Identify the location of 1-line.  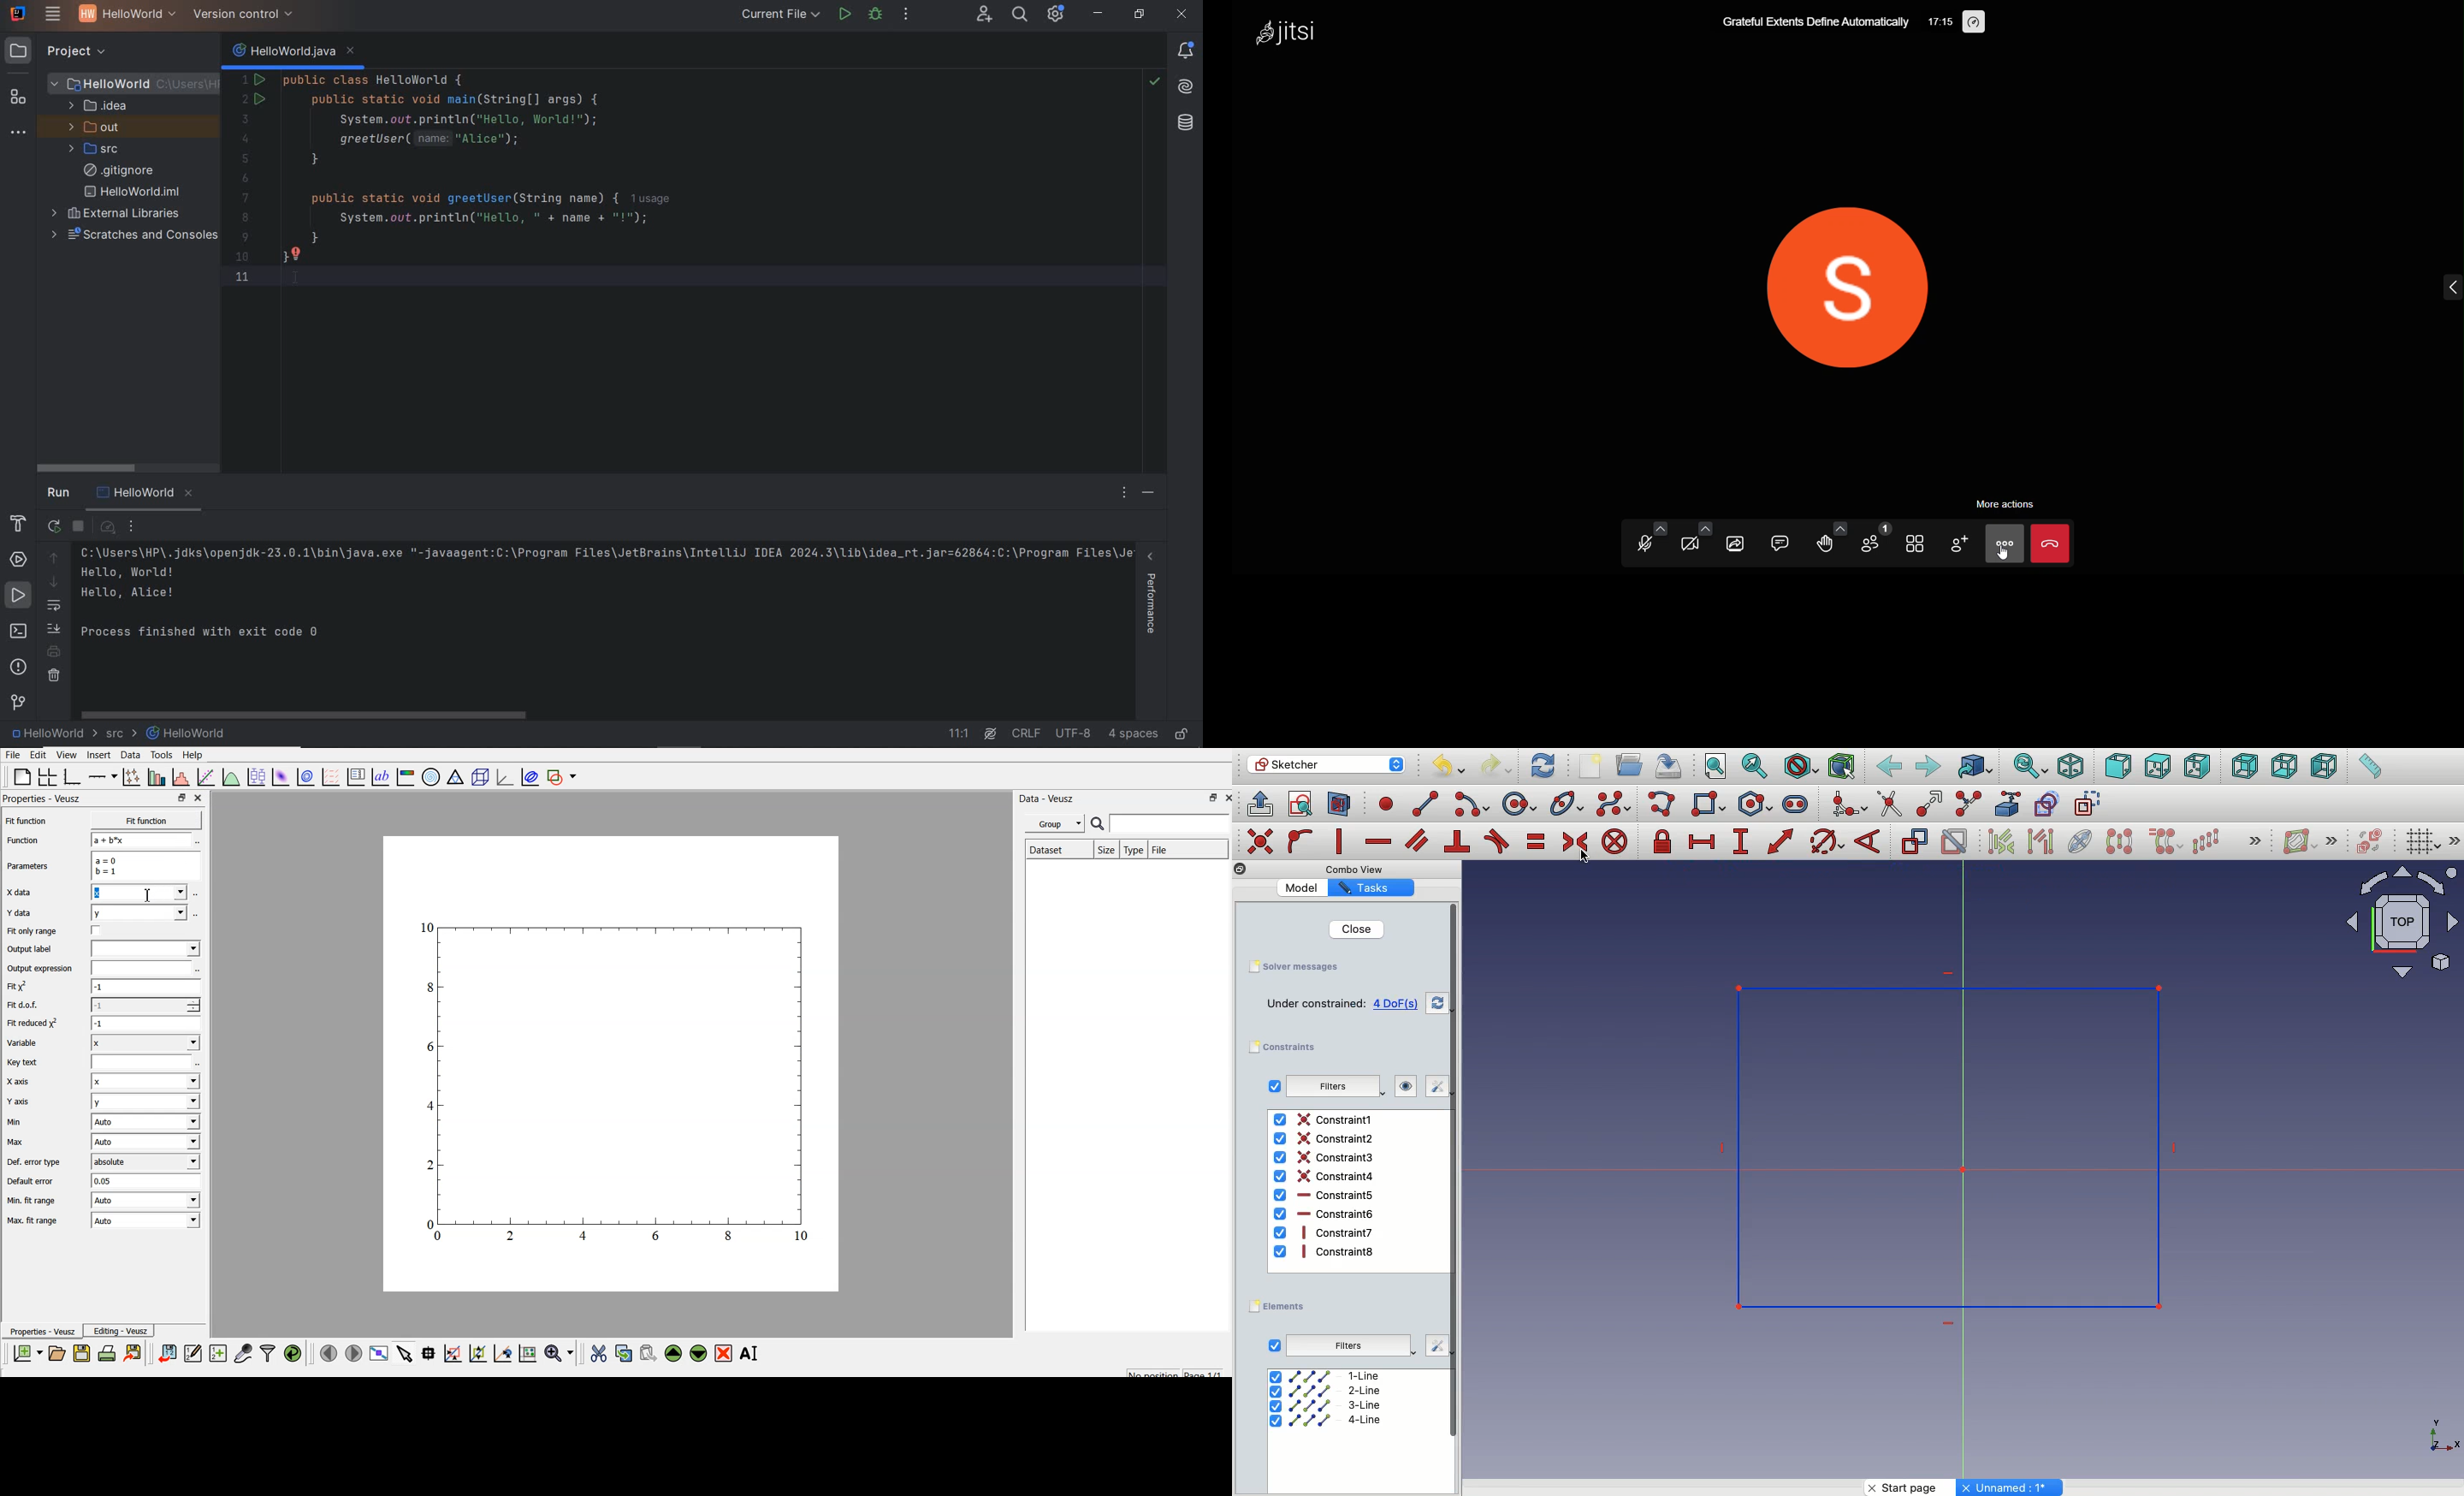
(1327, 1375).